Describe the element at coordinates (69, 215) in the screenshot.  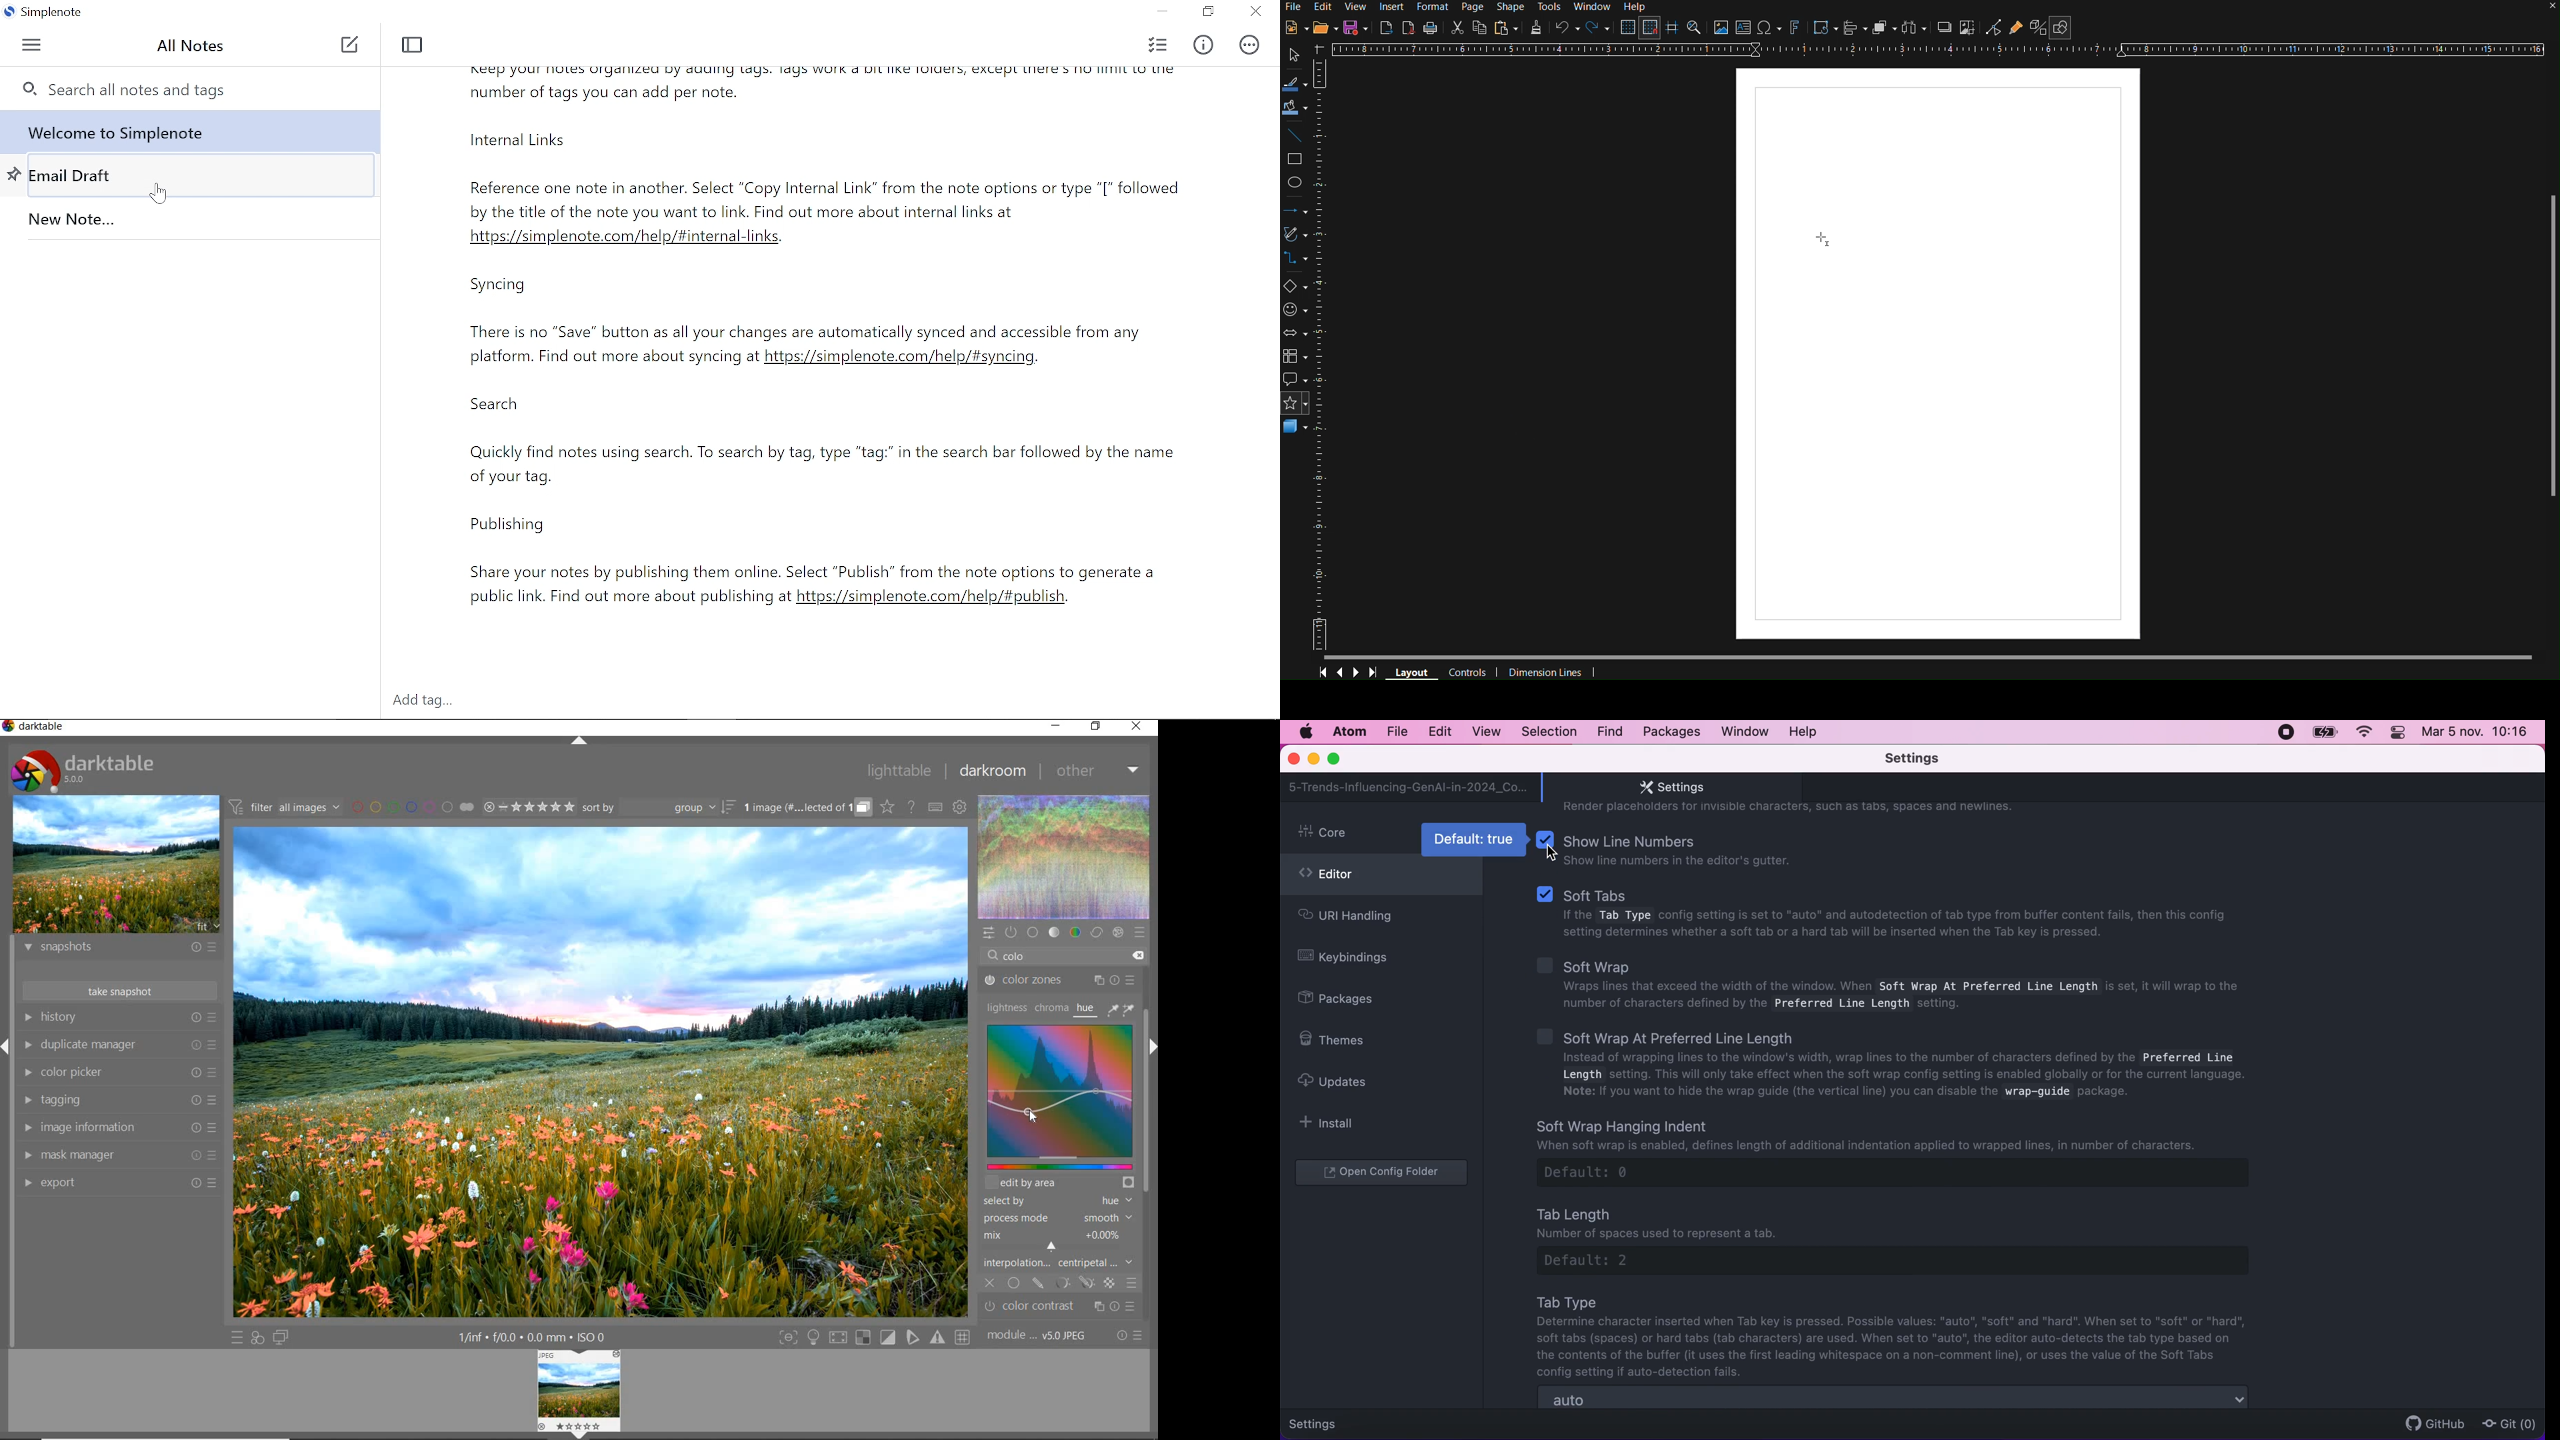
I see `Note titled "New Note..."` at that location.